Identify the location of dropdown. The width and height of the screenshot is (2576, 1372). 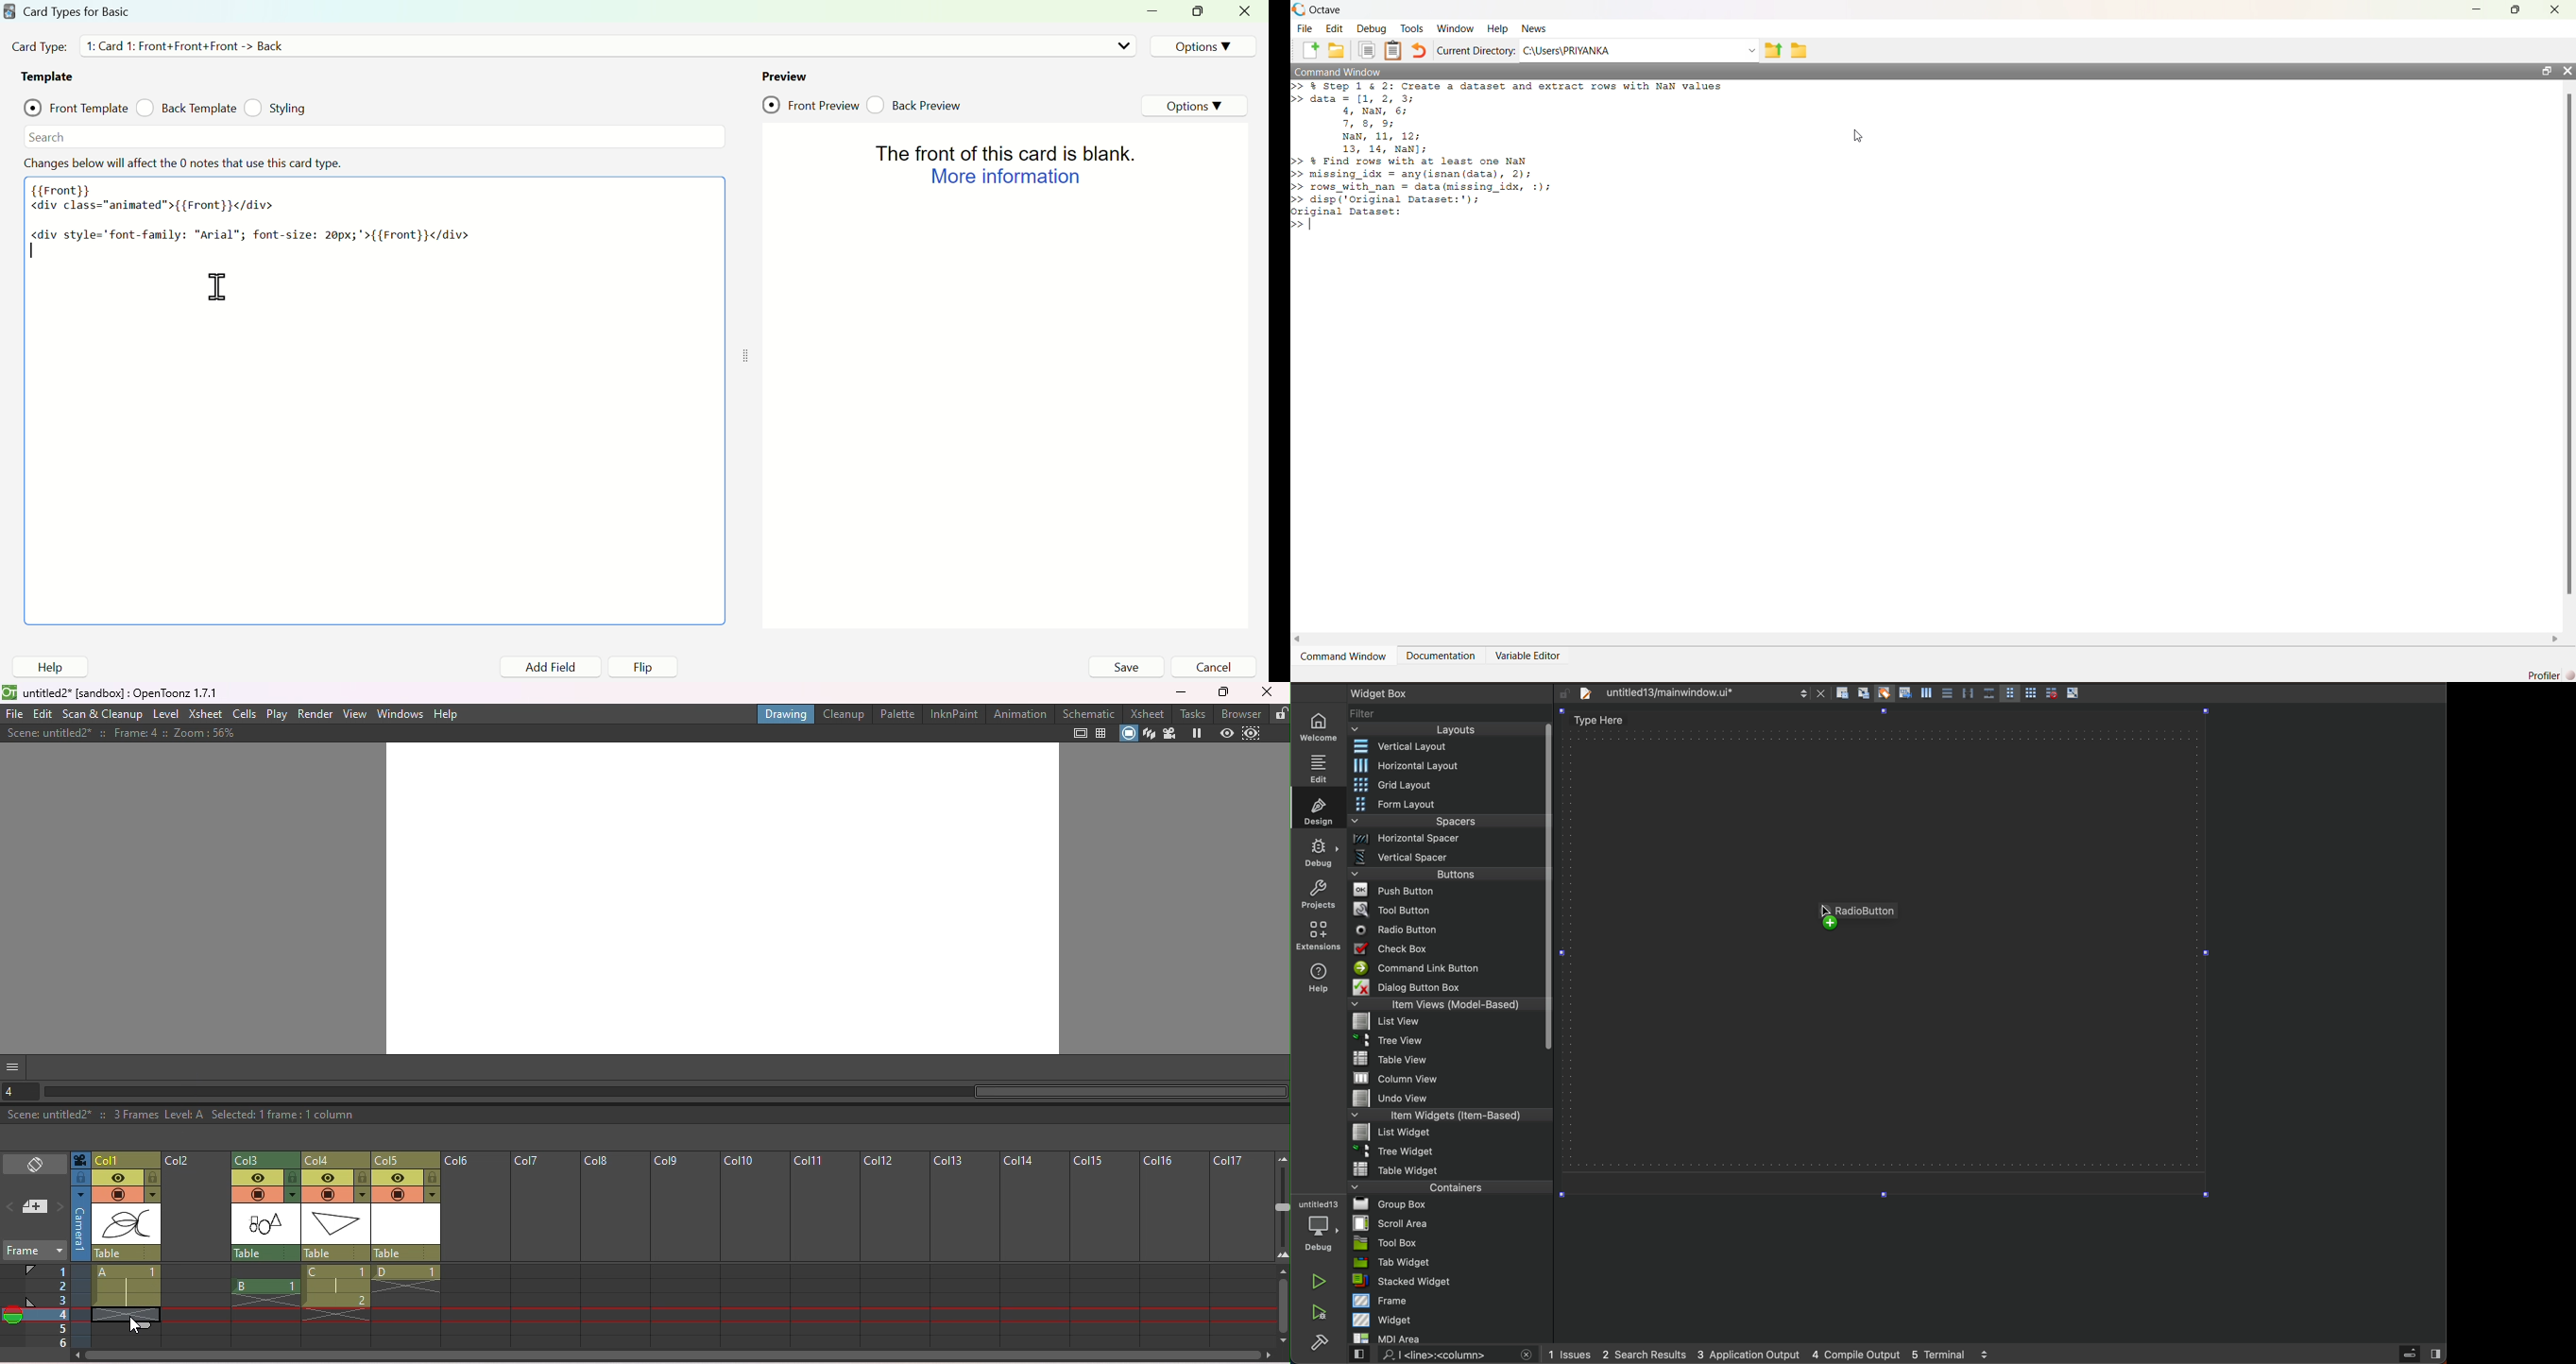
(1123, 46).